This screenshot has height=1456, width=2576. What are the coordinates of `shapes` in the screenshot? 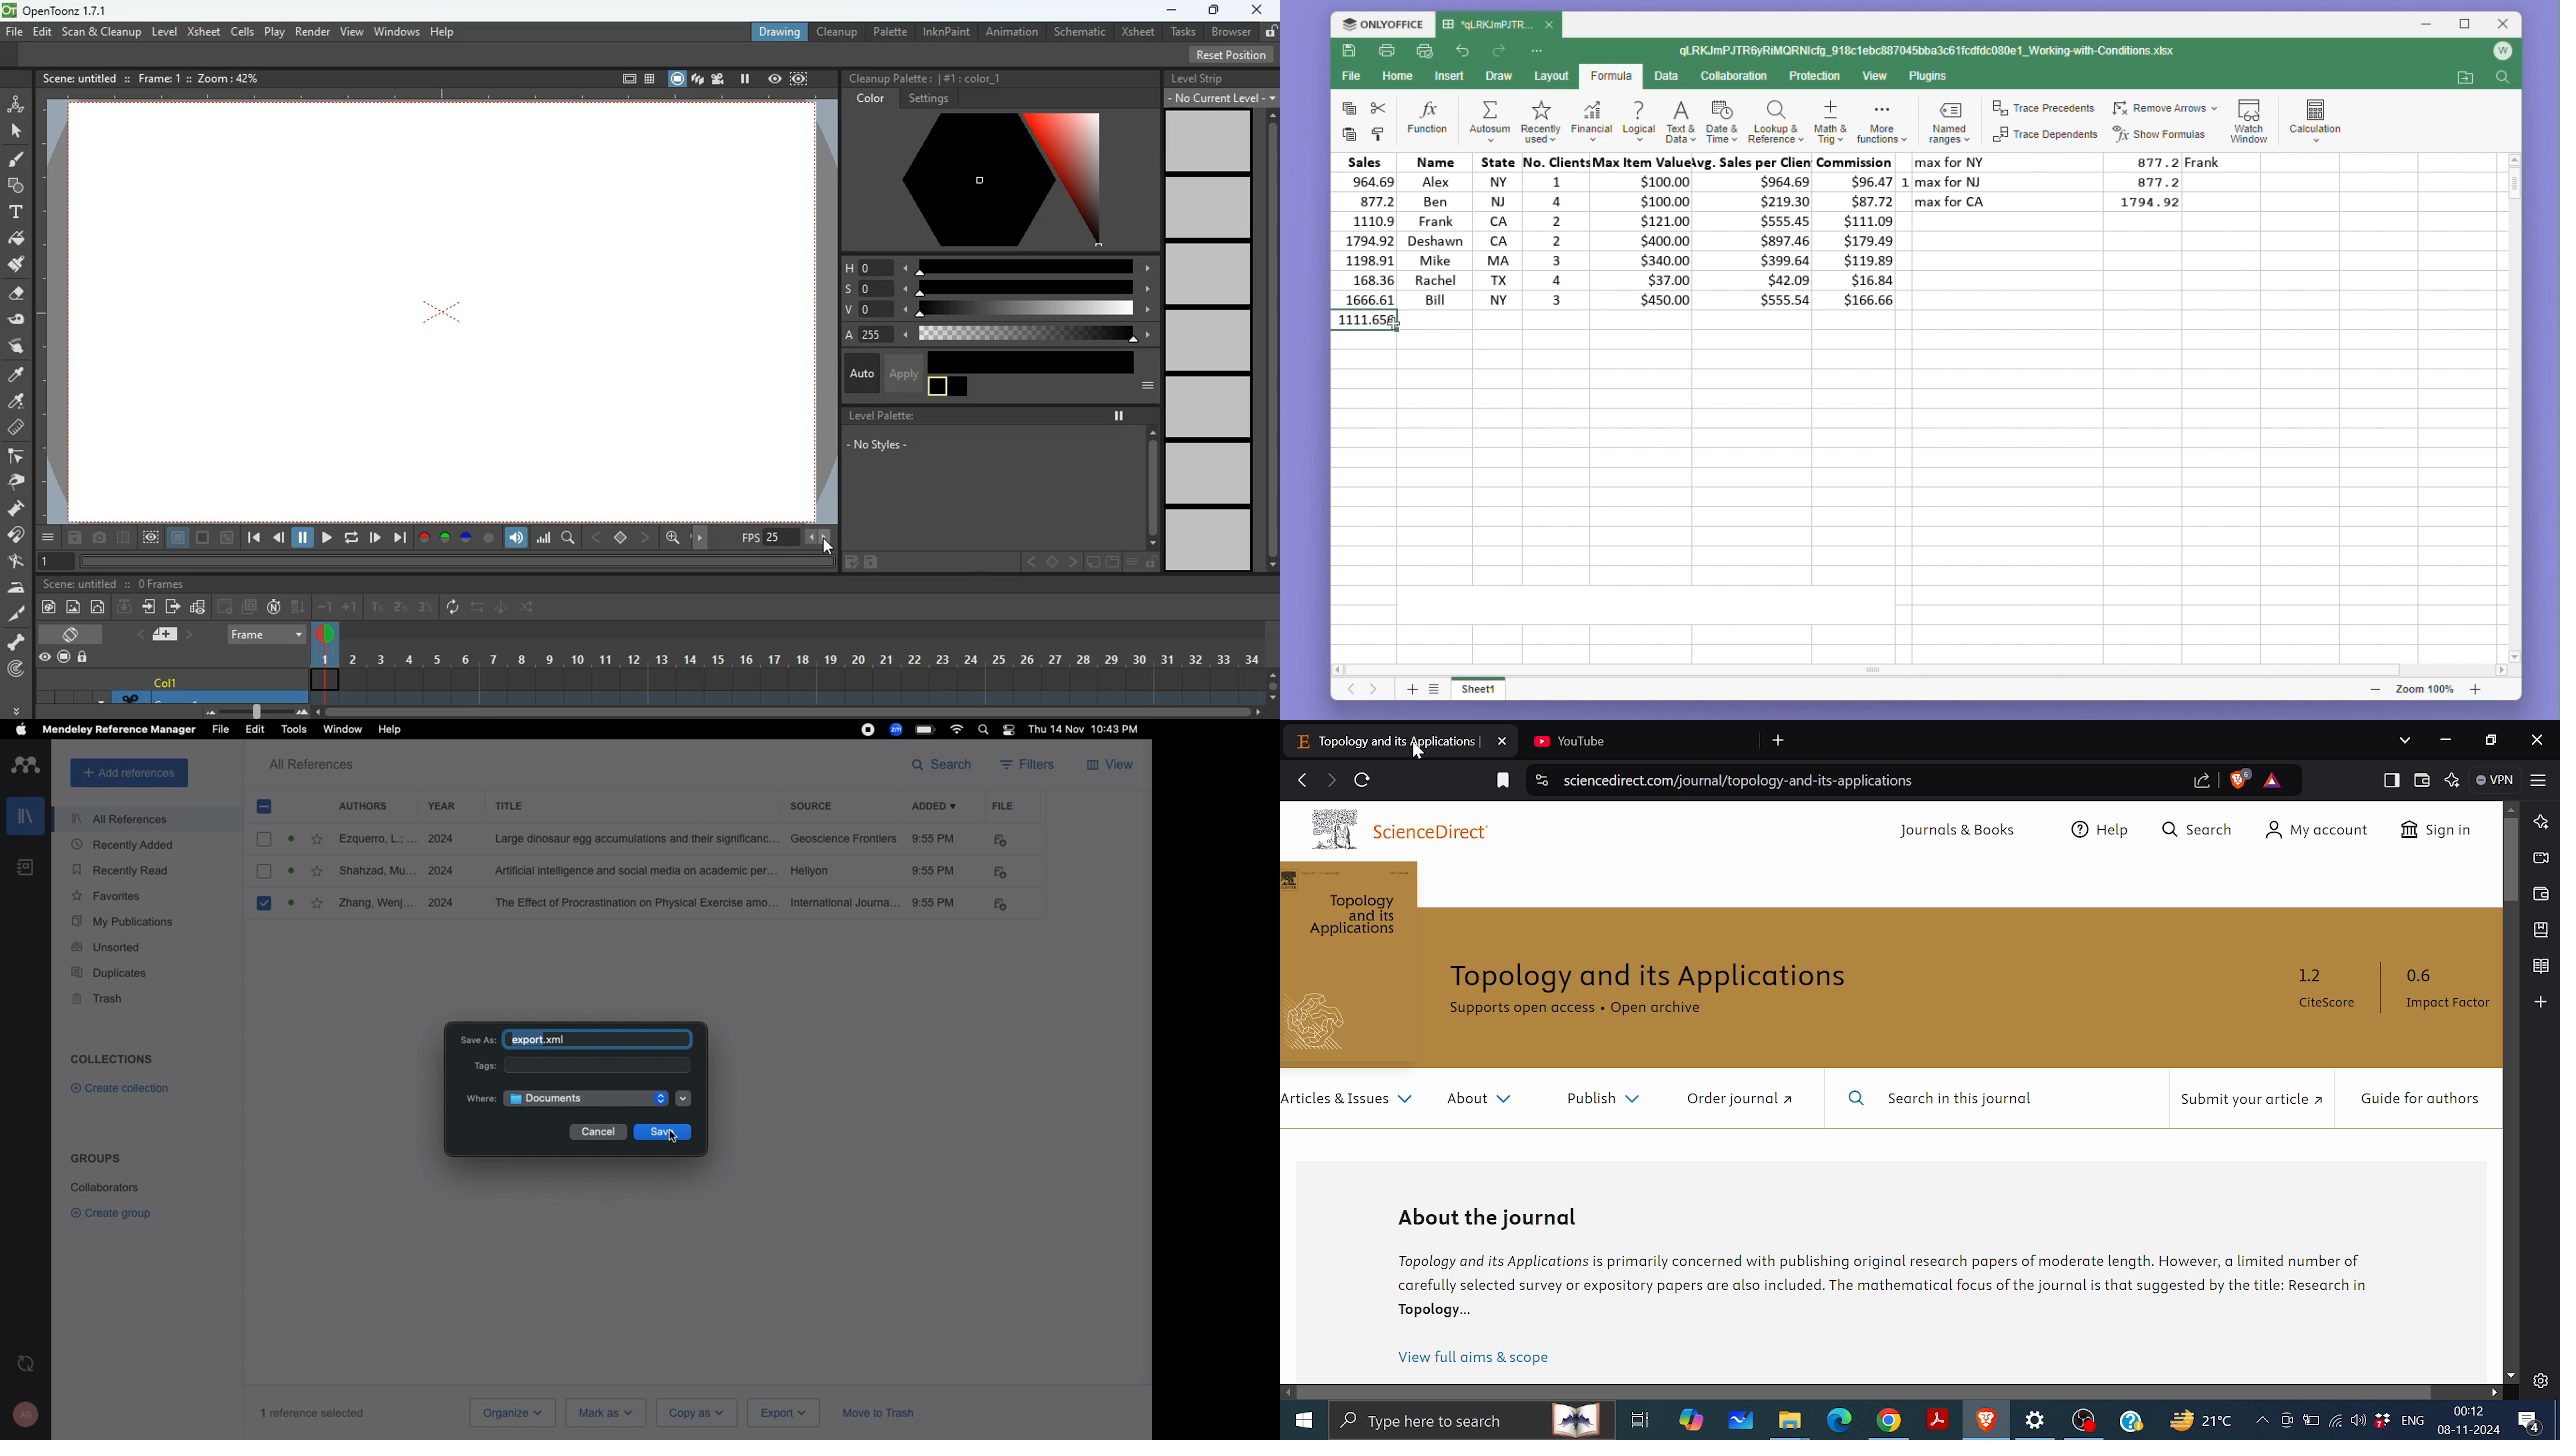 It's located at (15, 188).